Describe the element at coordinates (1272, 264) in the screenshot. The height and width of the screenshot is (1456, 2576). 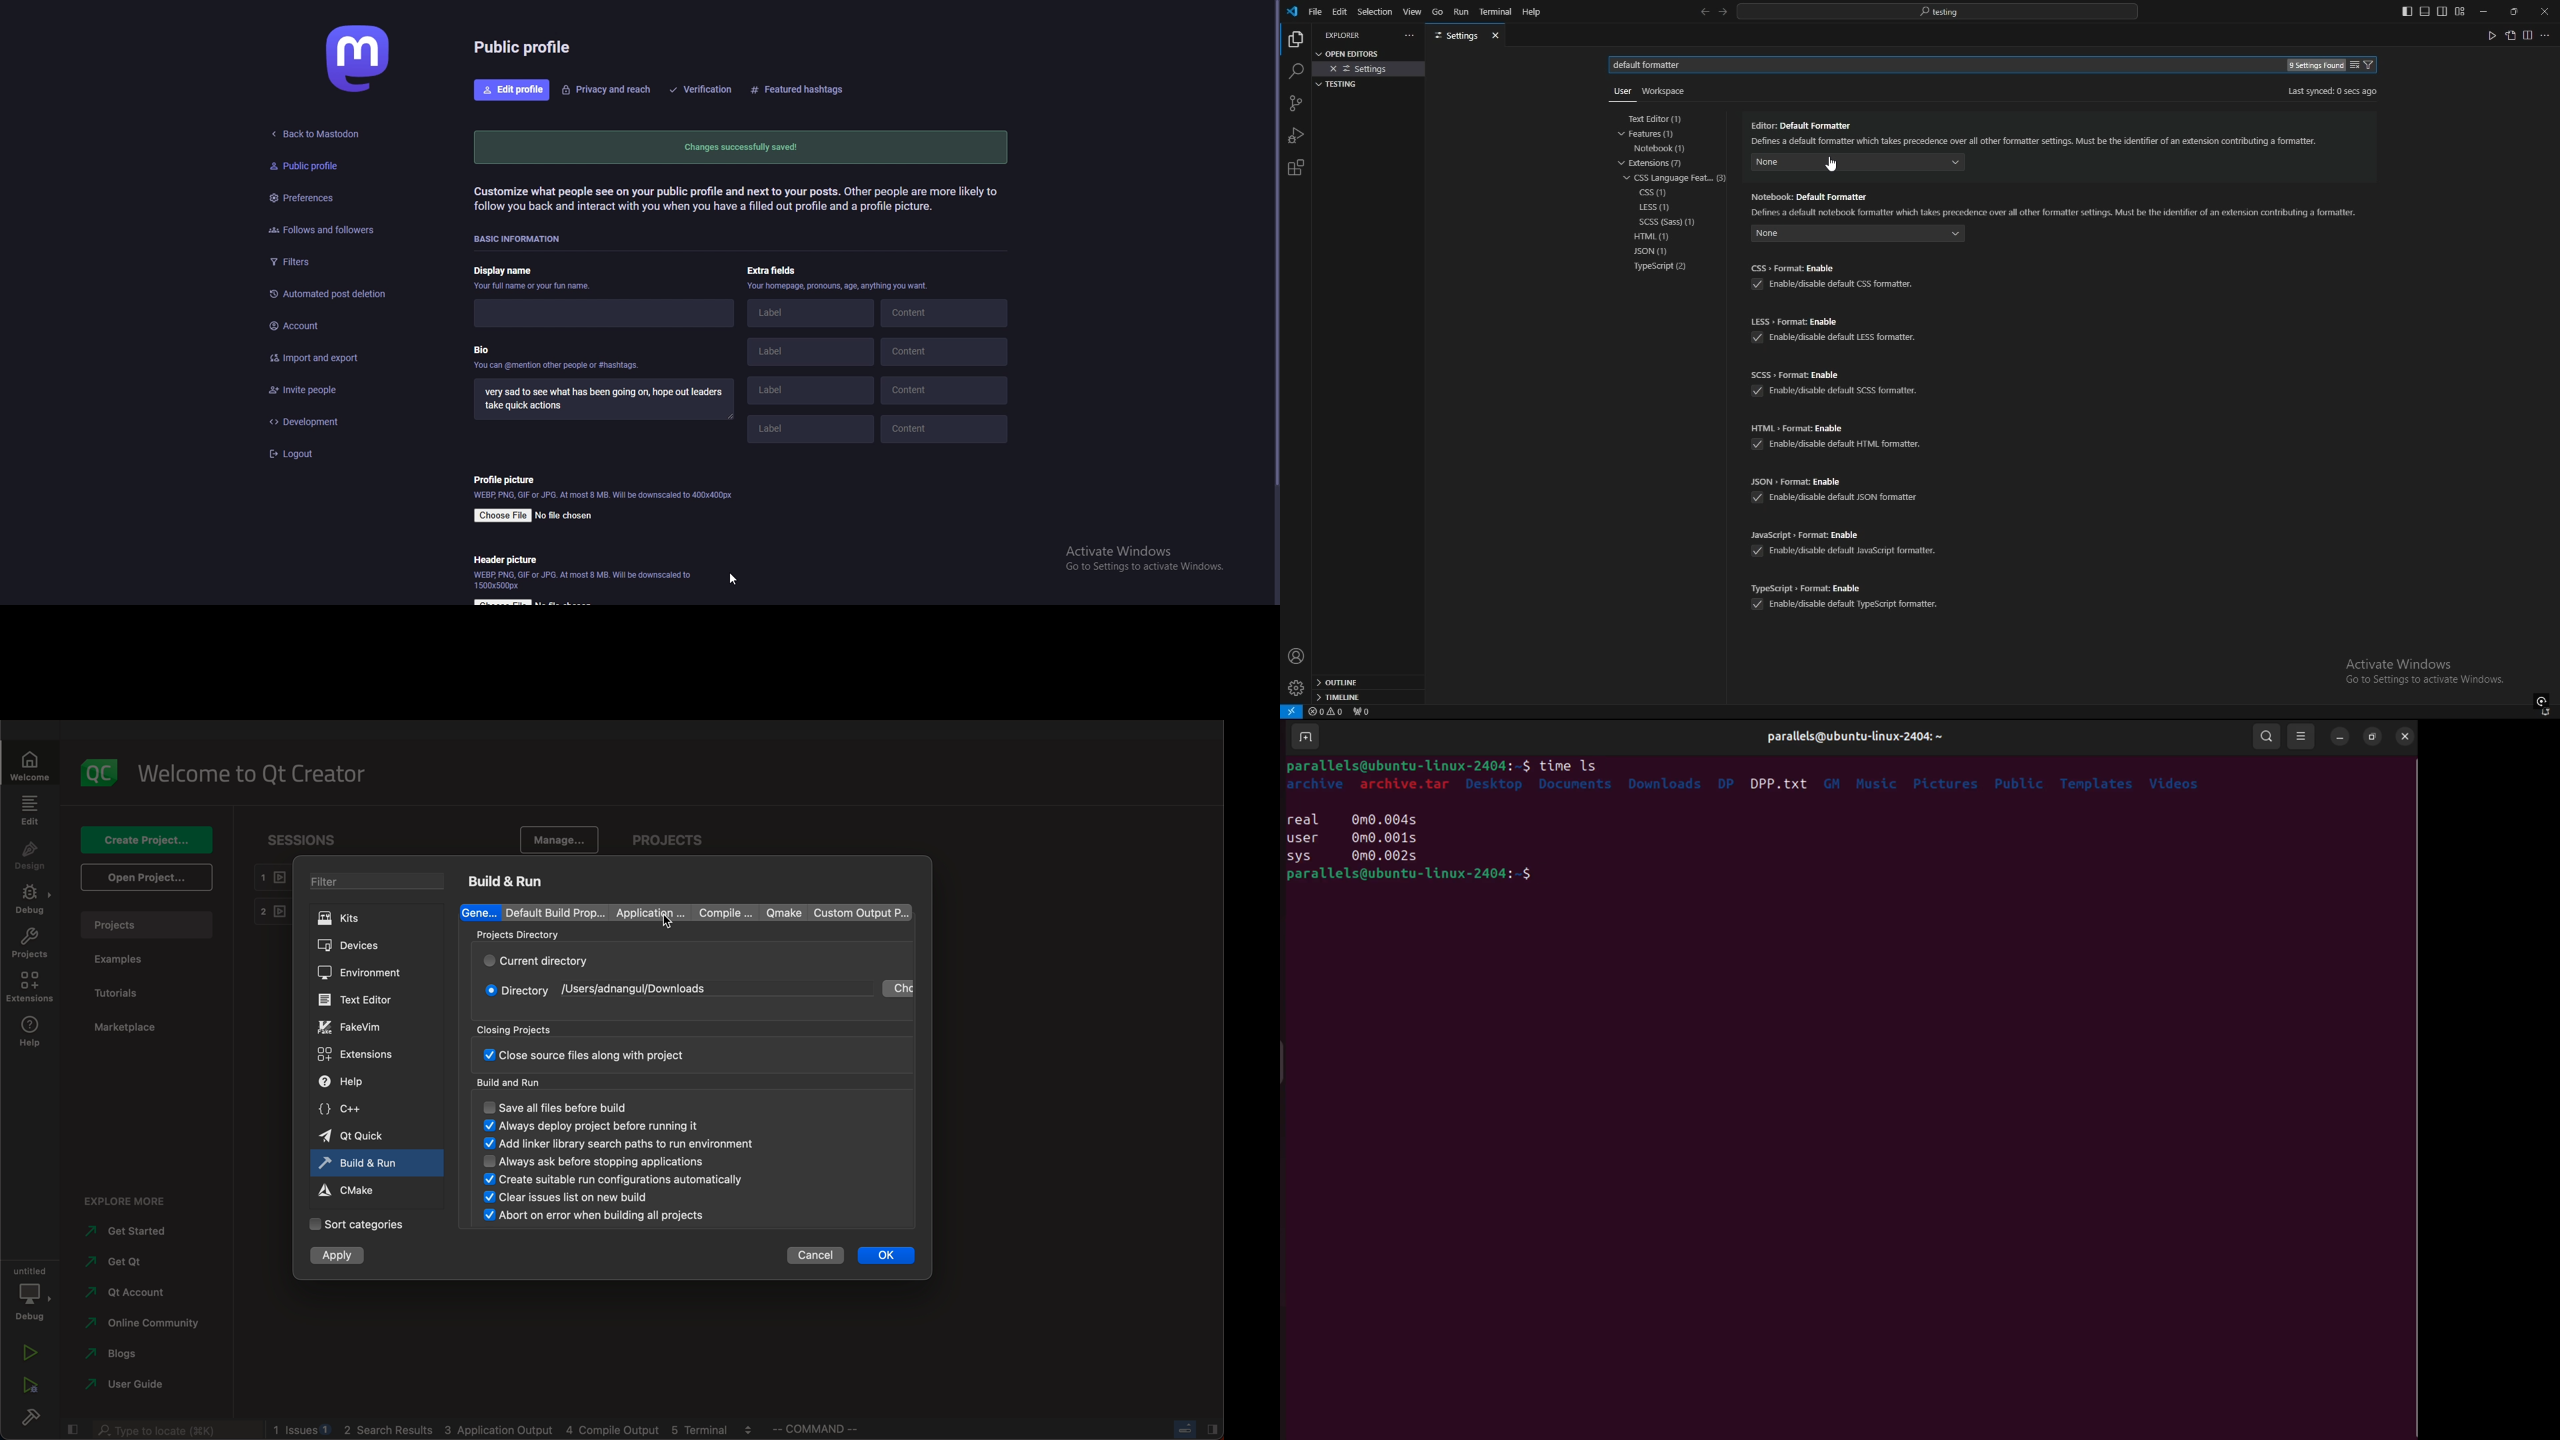
I see `pointer cursor` at that location.